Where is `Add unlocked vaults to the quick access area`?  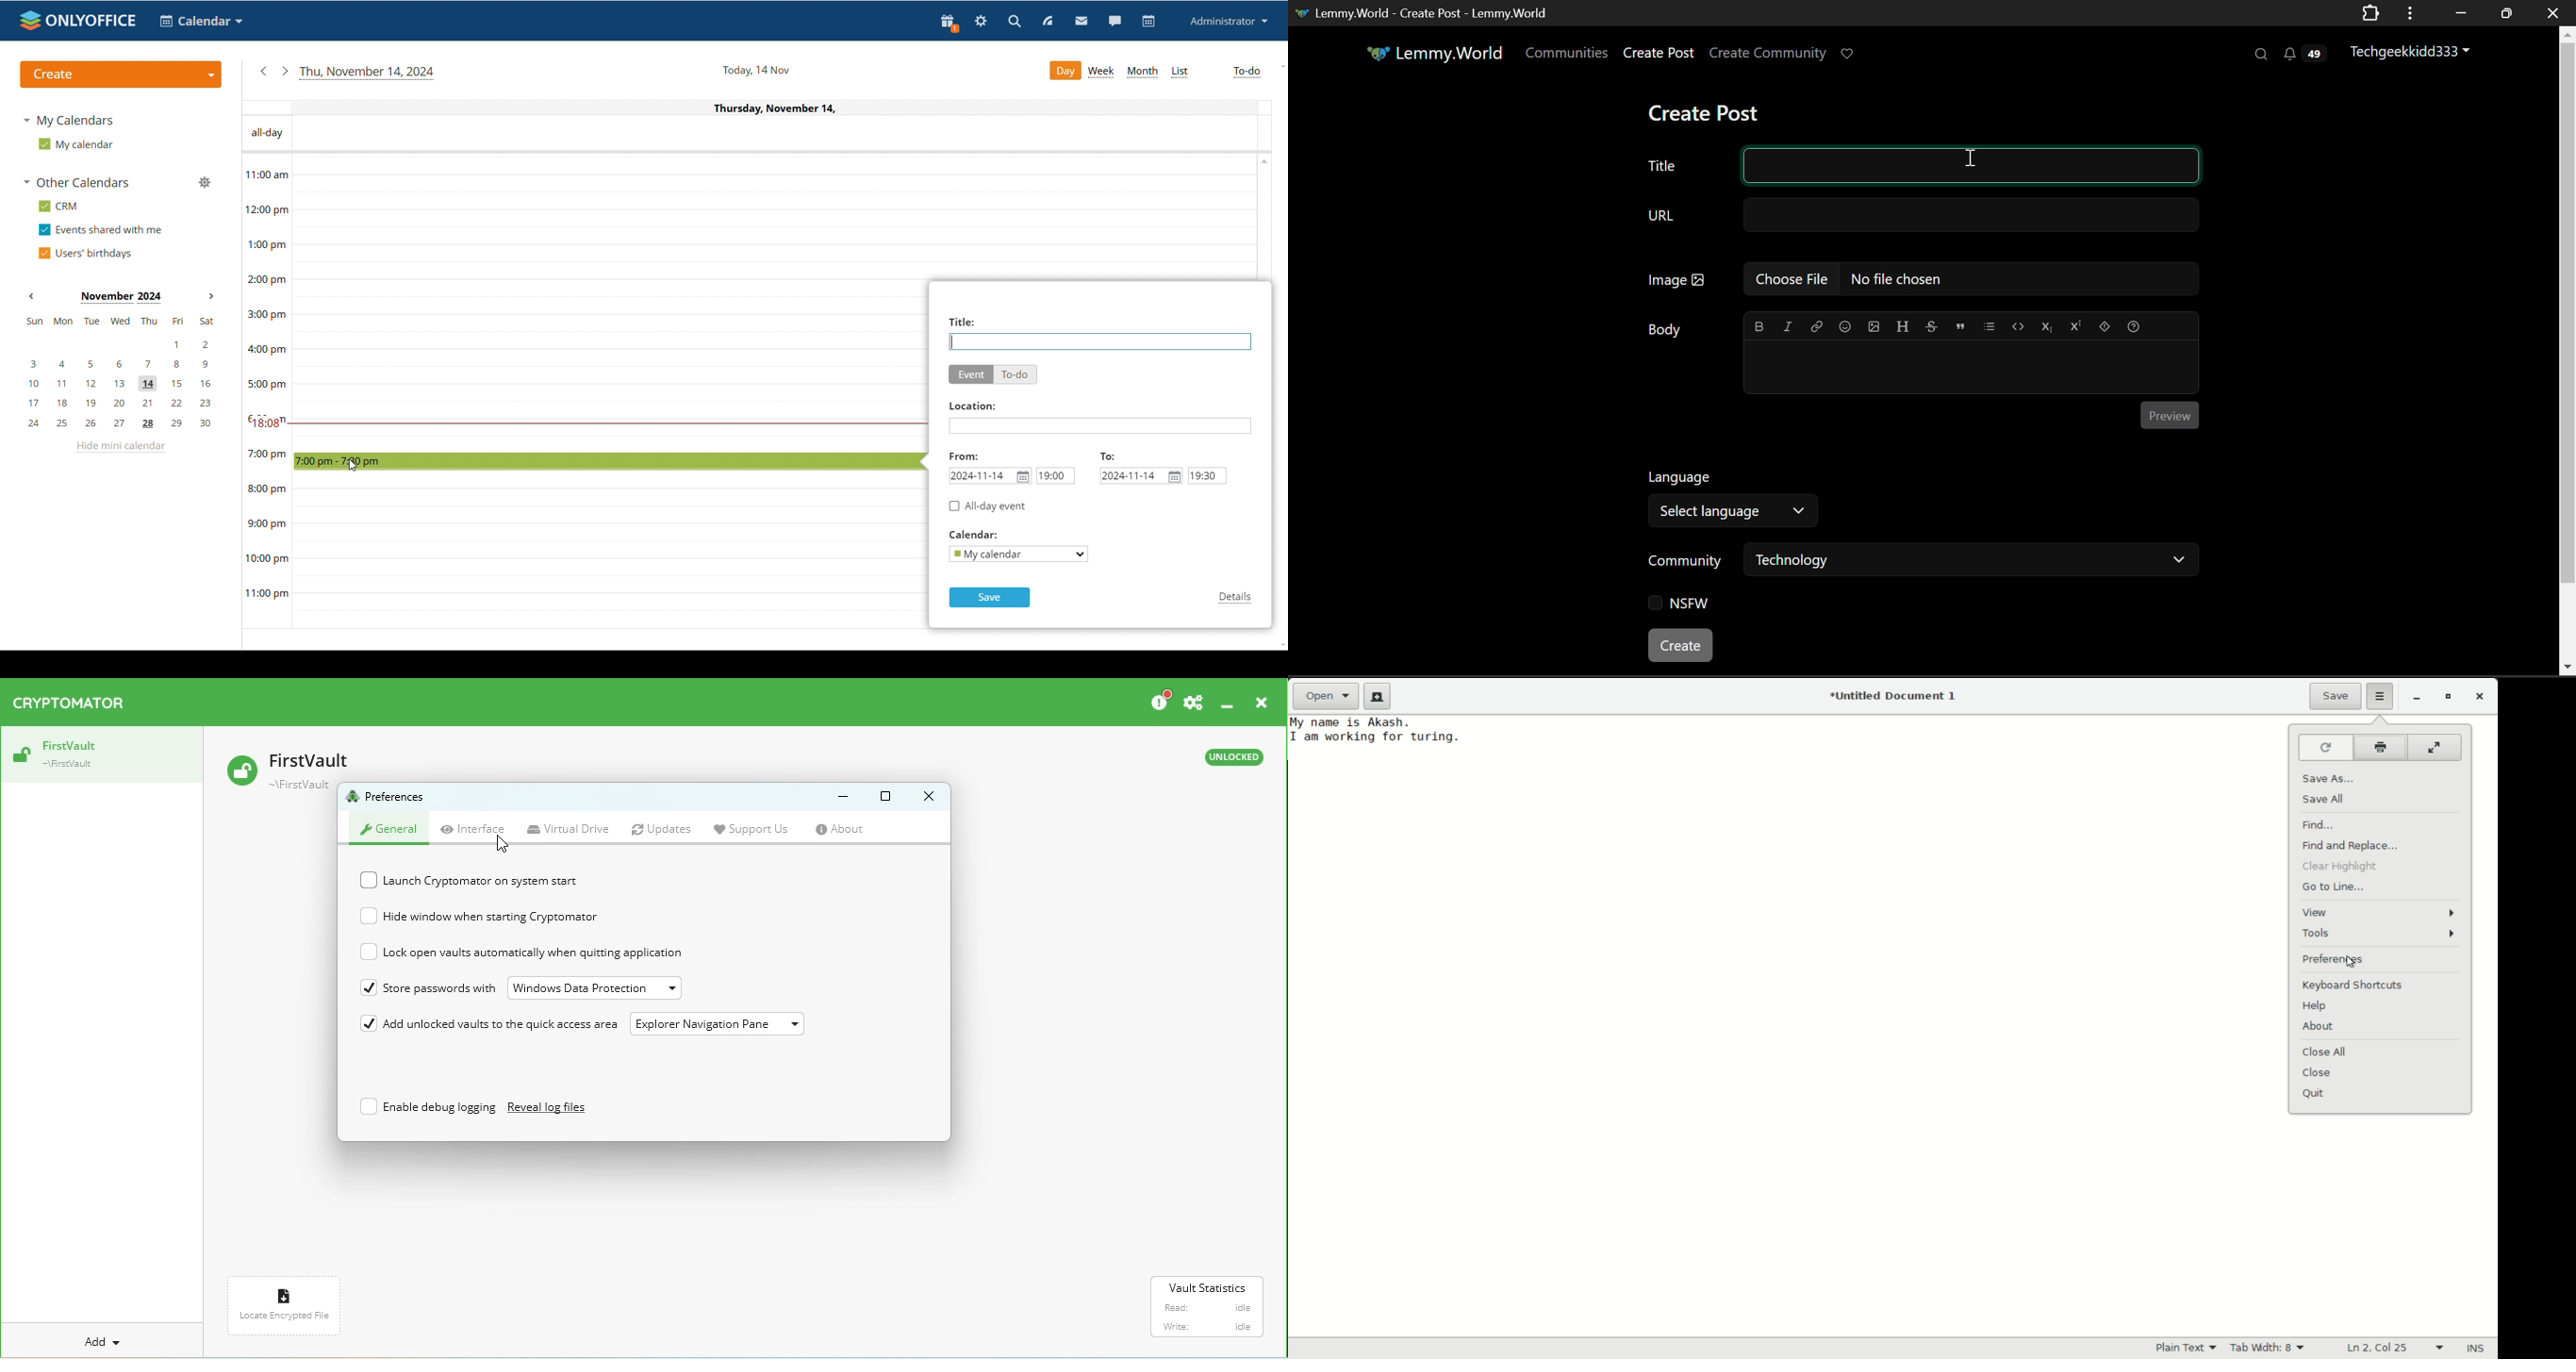
Add unlocked vaults to the quick access area is located at coordinates (486, 1025).